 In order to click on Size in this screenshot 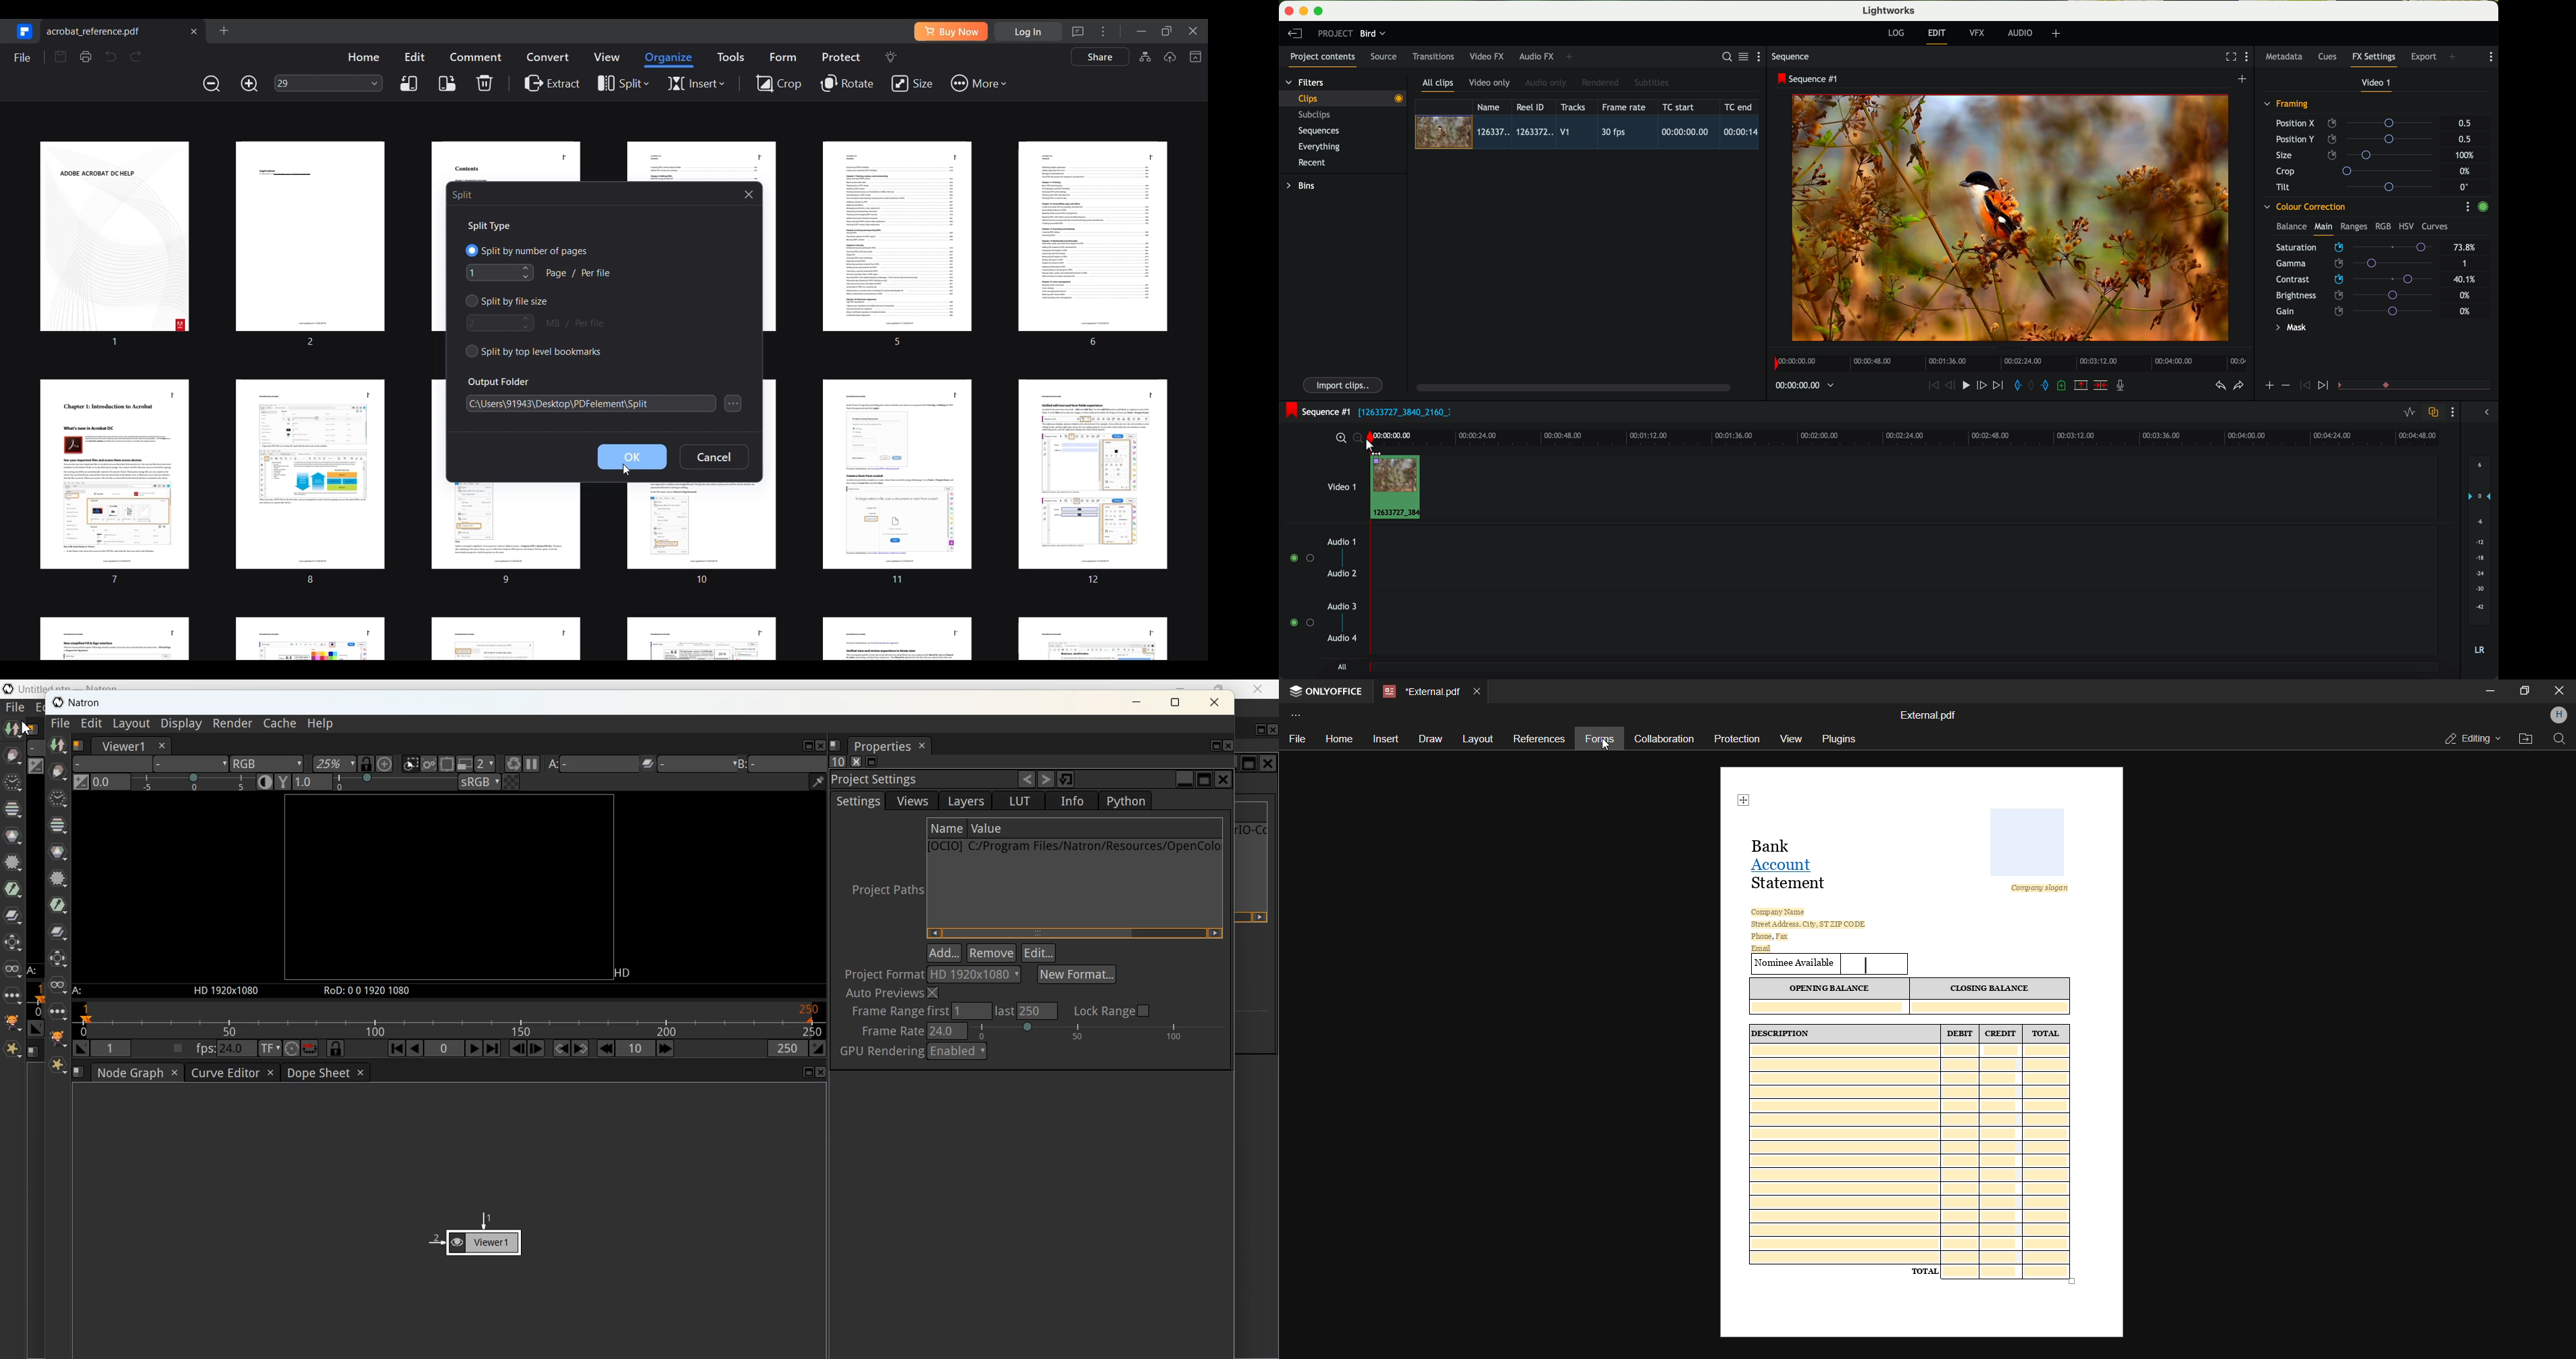, I will do `click(912, 84)`.